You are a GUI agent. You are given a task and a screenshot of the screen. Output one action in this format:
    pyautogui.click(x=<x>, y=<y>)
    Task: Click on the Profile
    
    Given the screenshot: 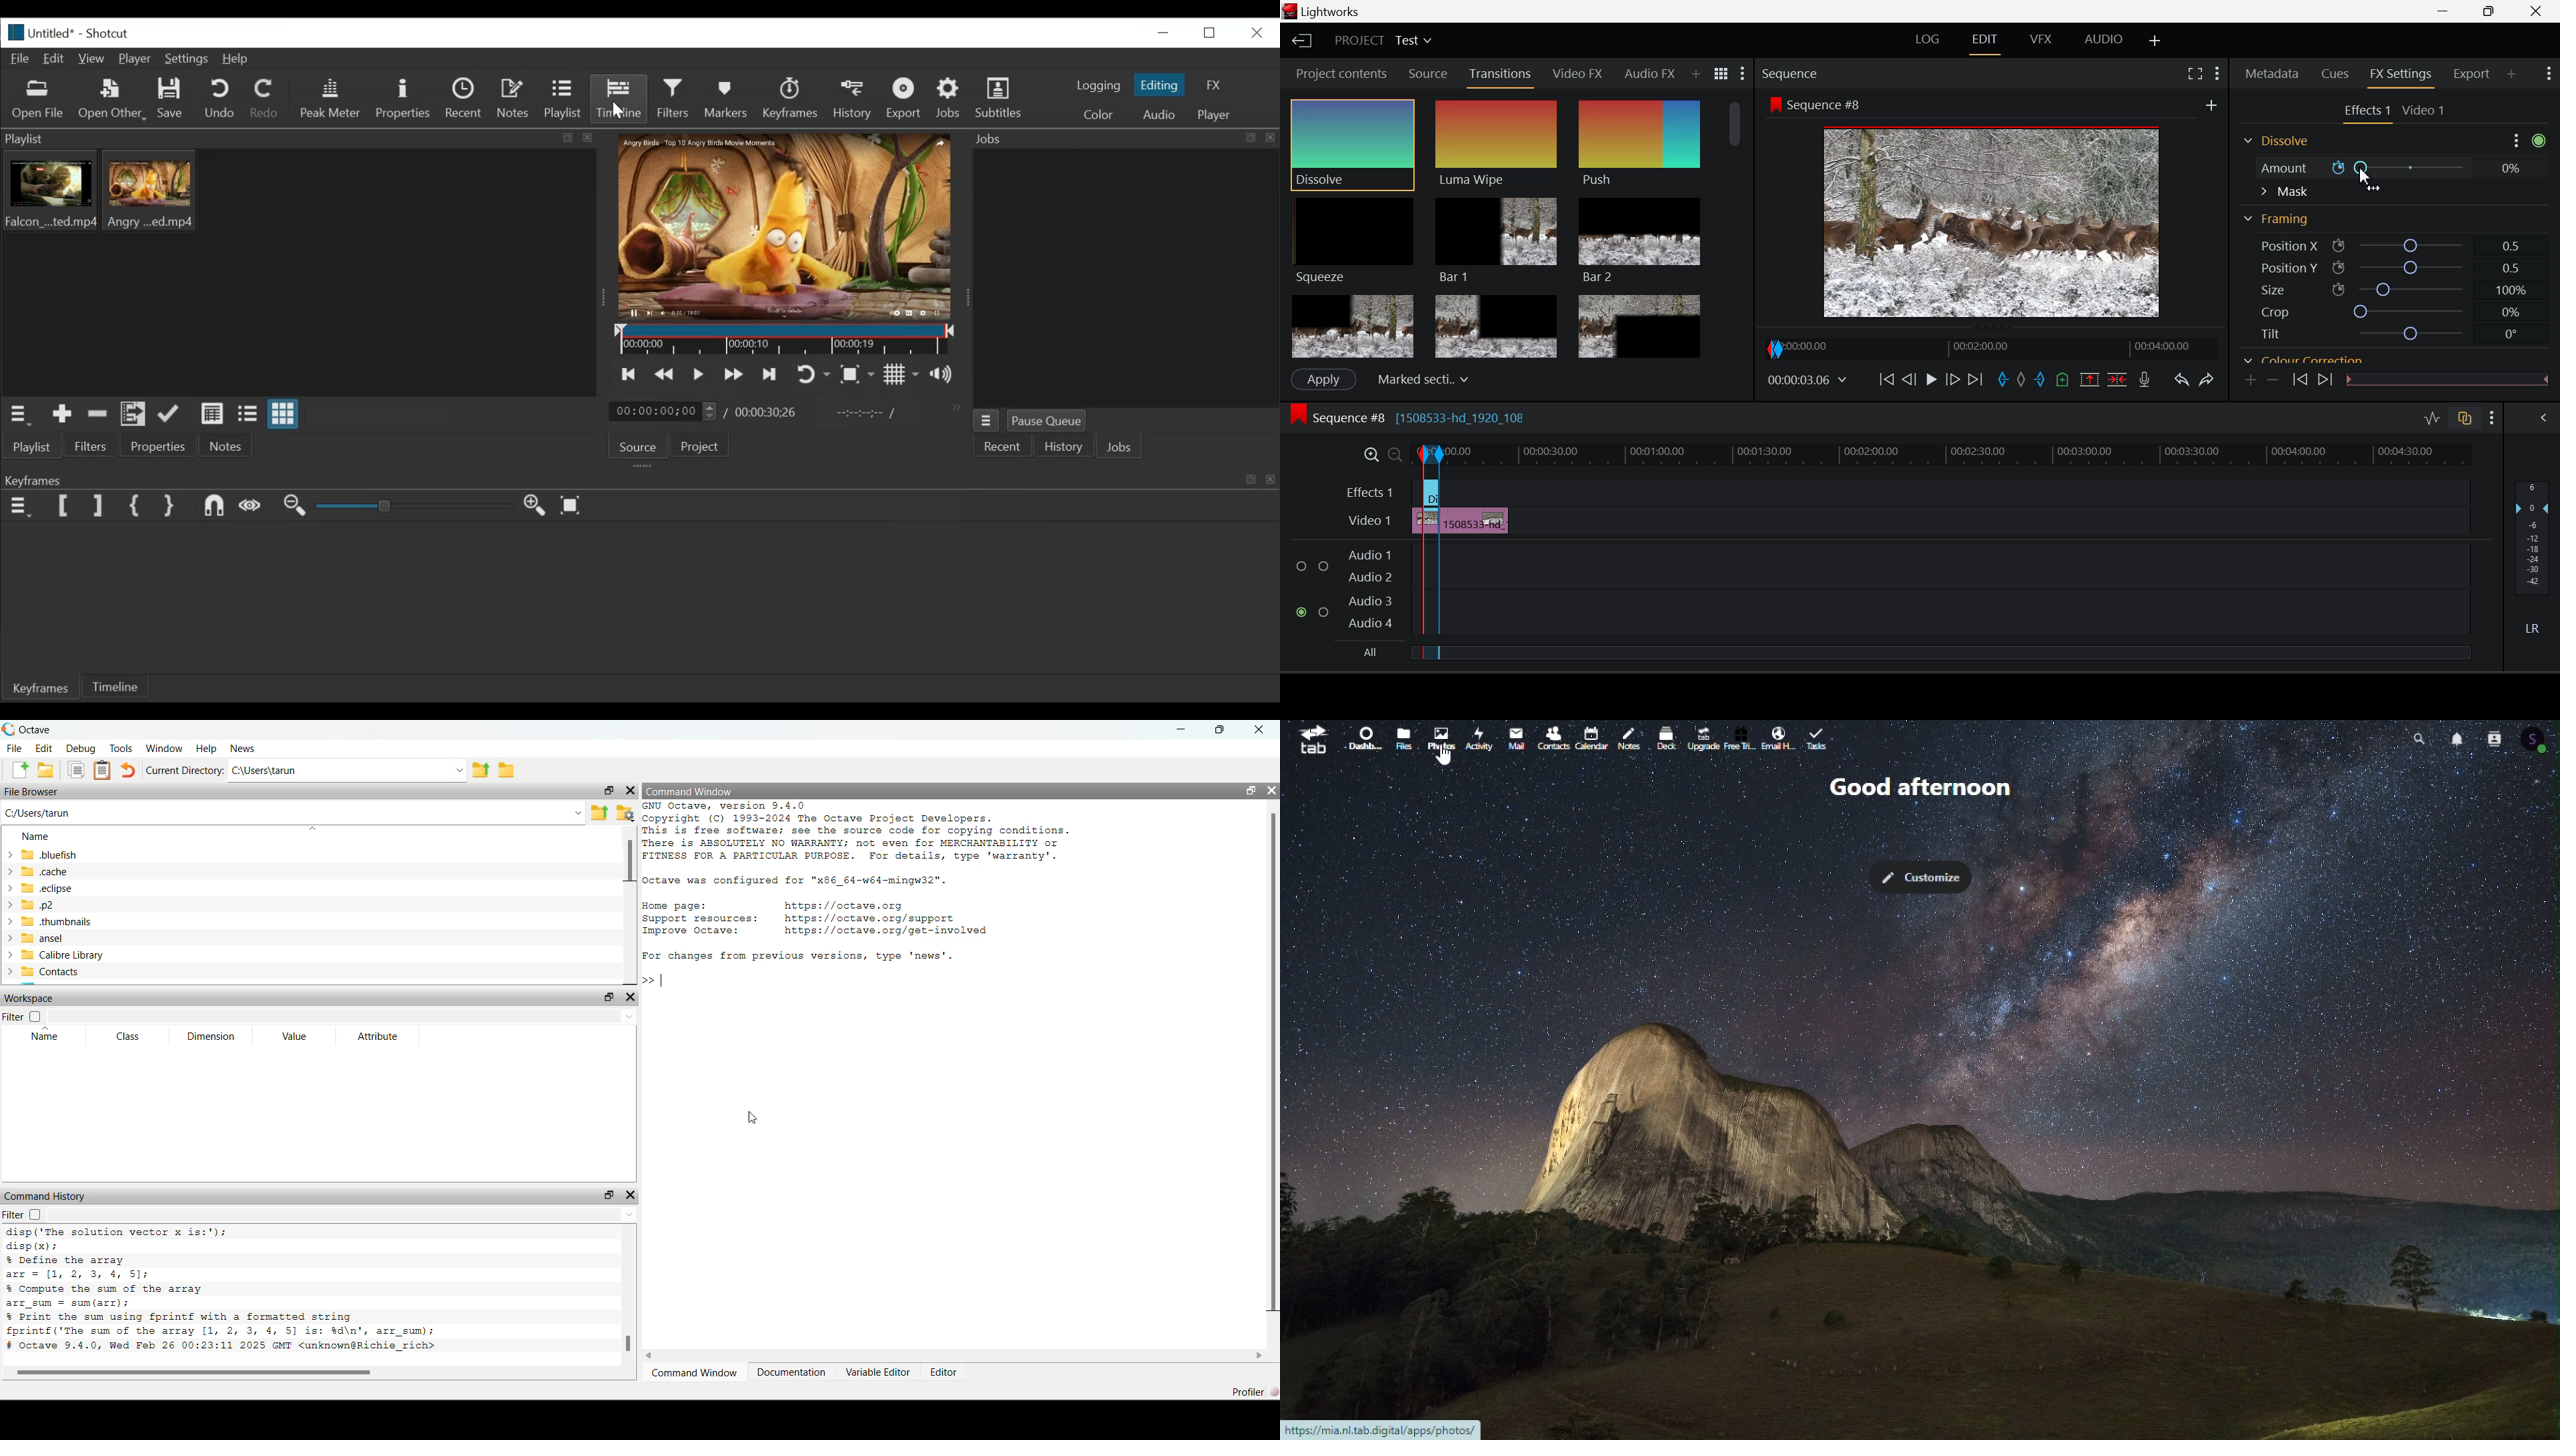 What is the action you would take?
    pyautogui.click(x=2538, y=740)
    